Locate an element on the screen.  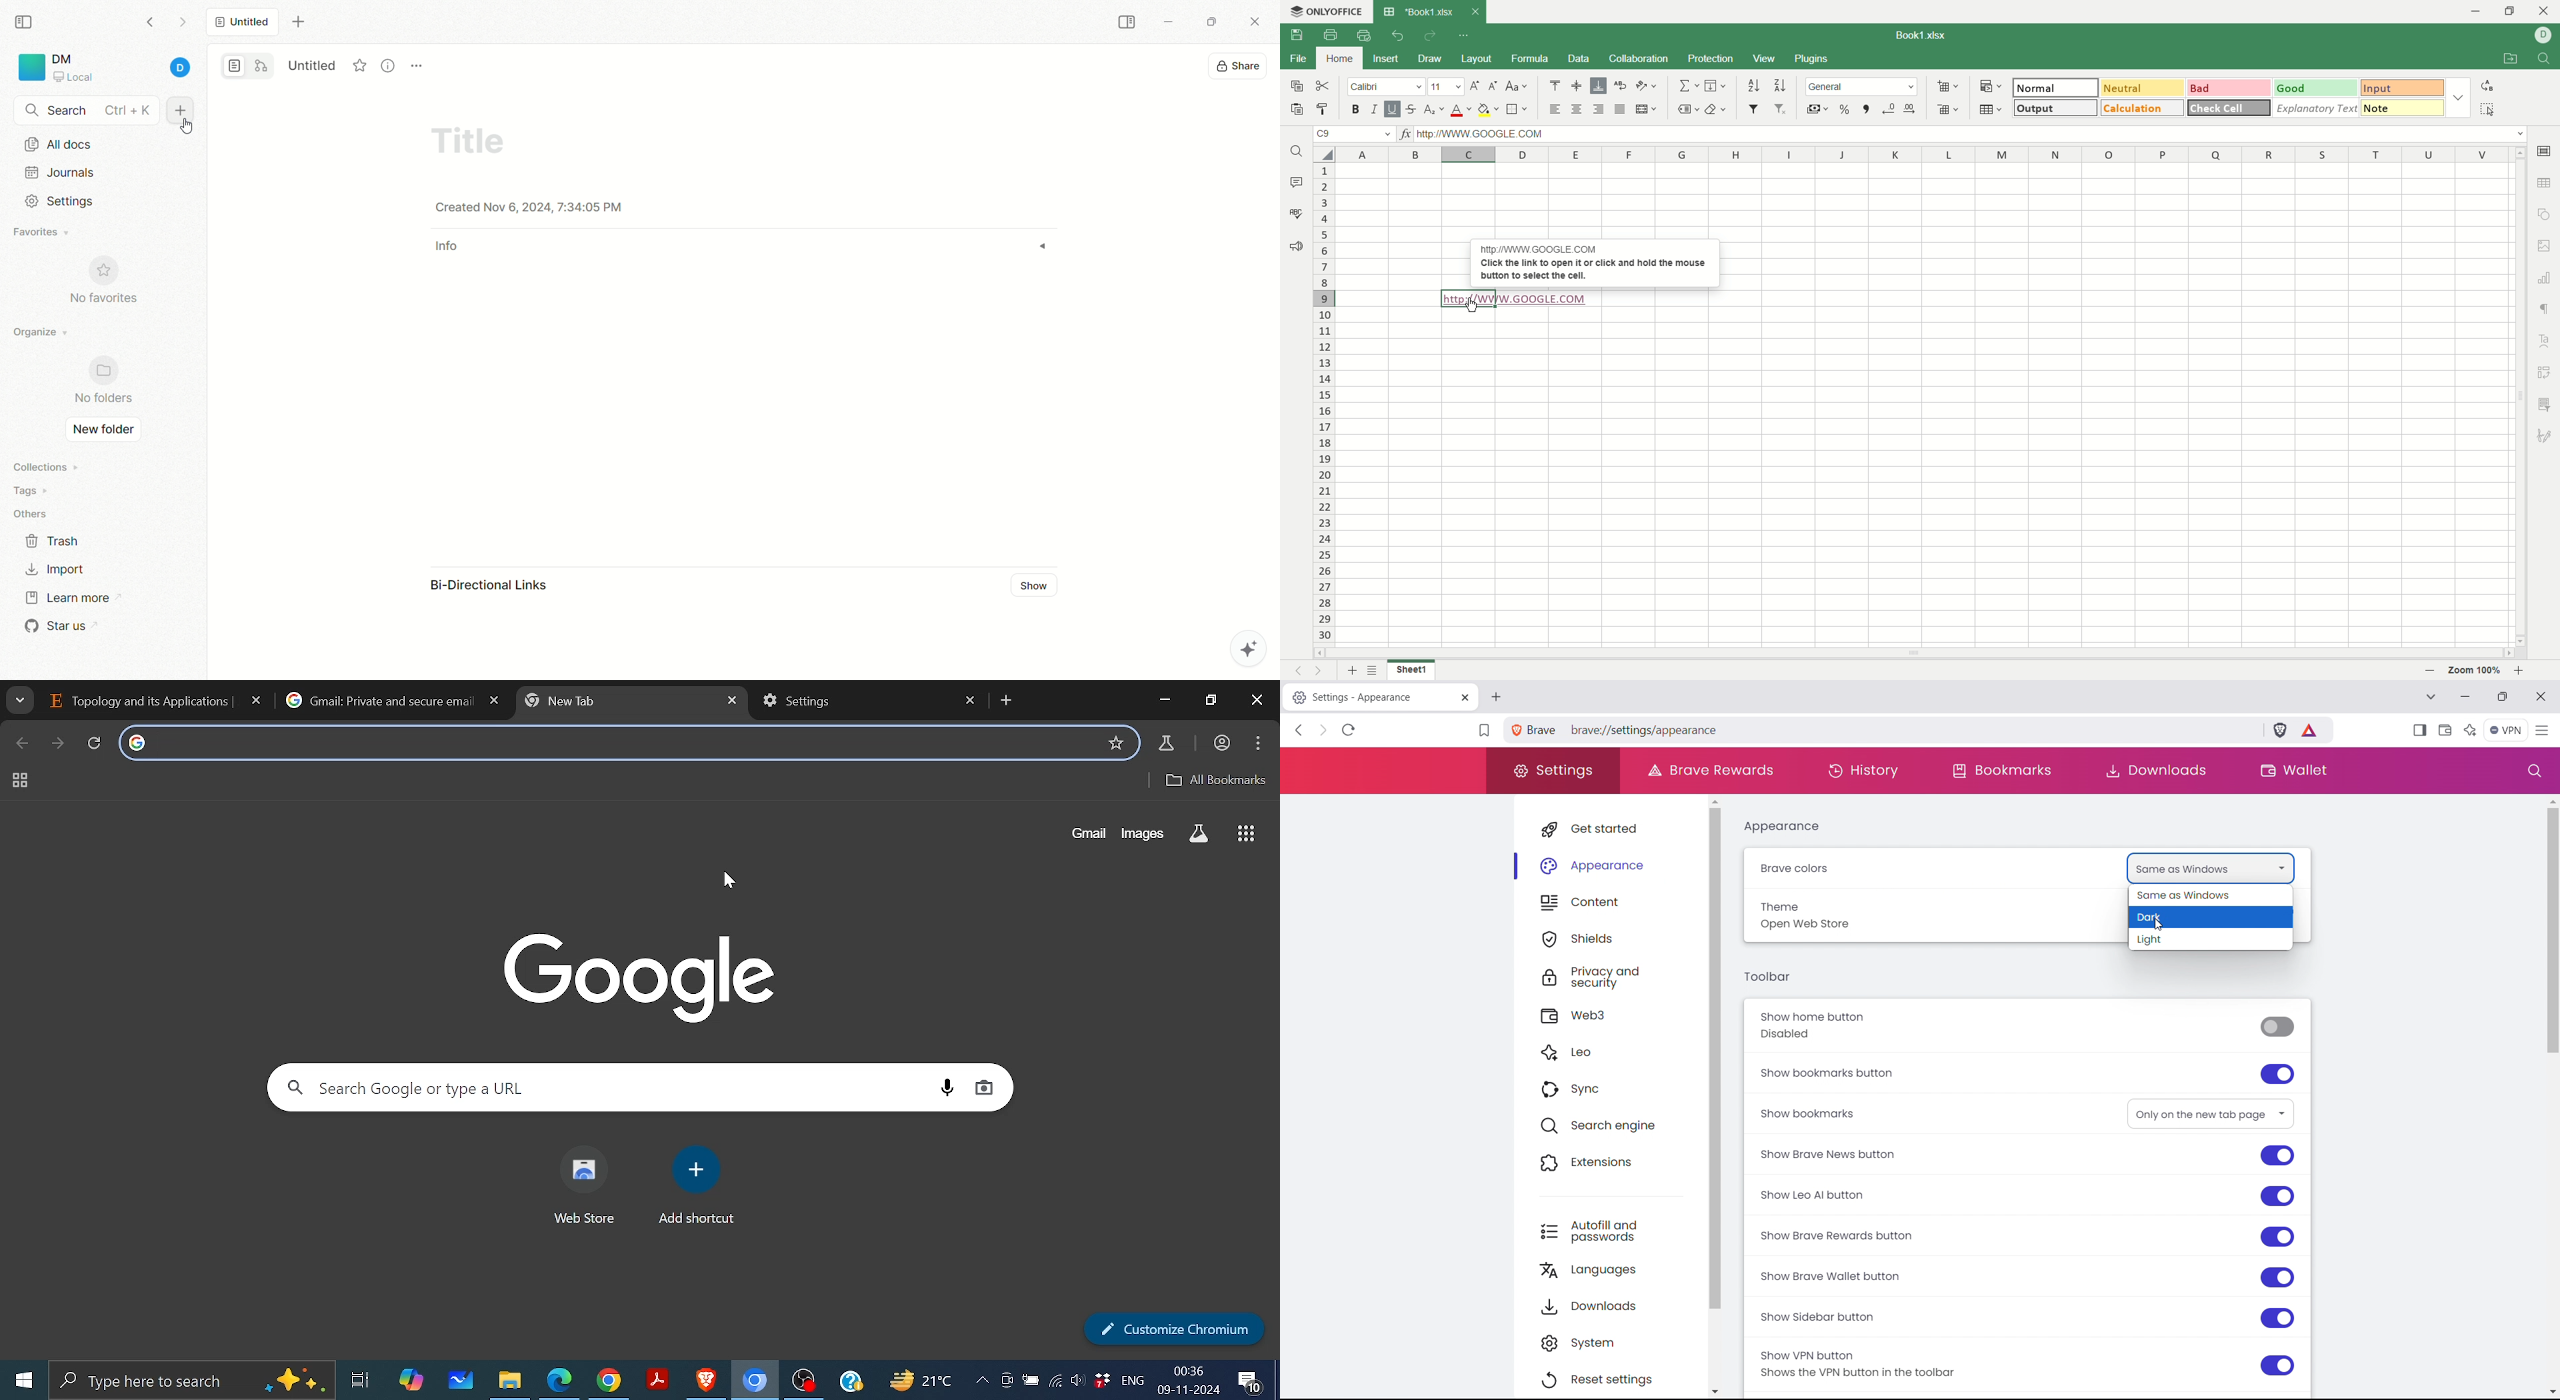
onlyoffice is located at coordinates (1328, 12).